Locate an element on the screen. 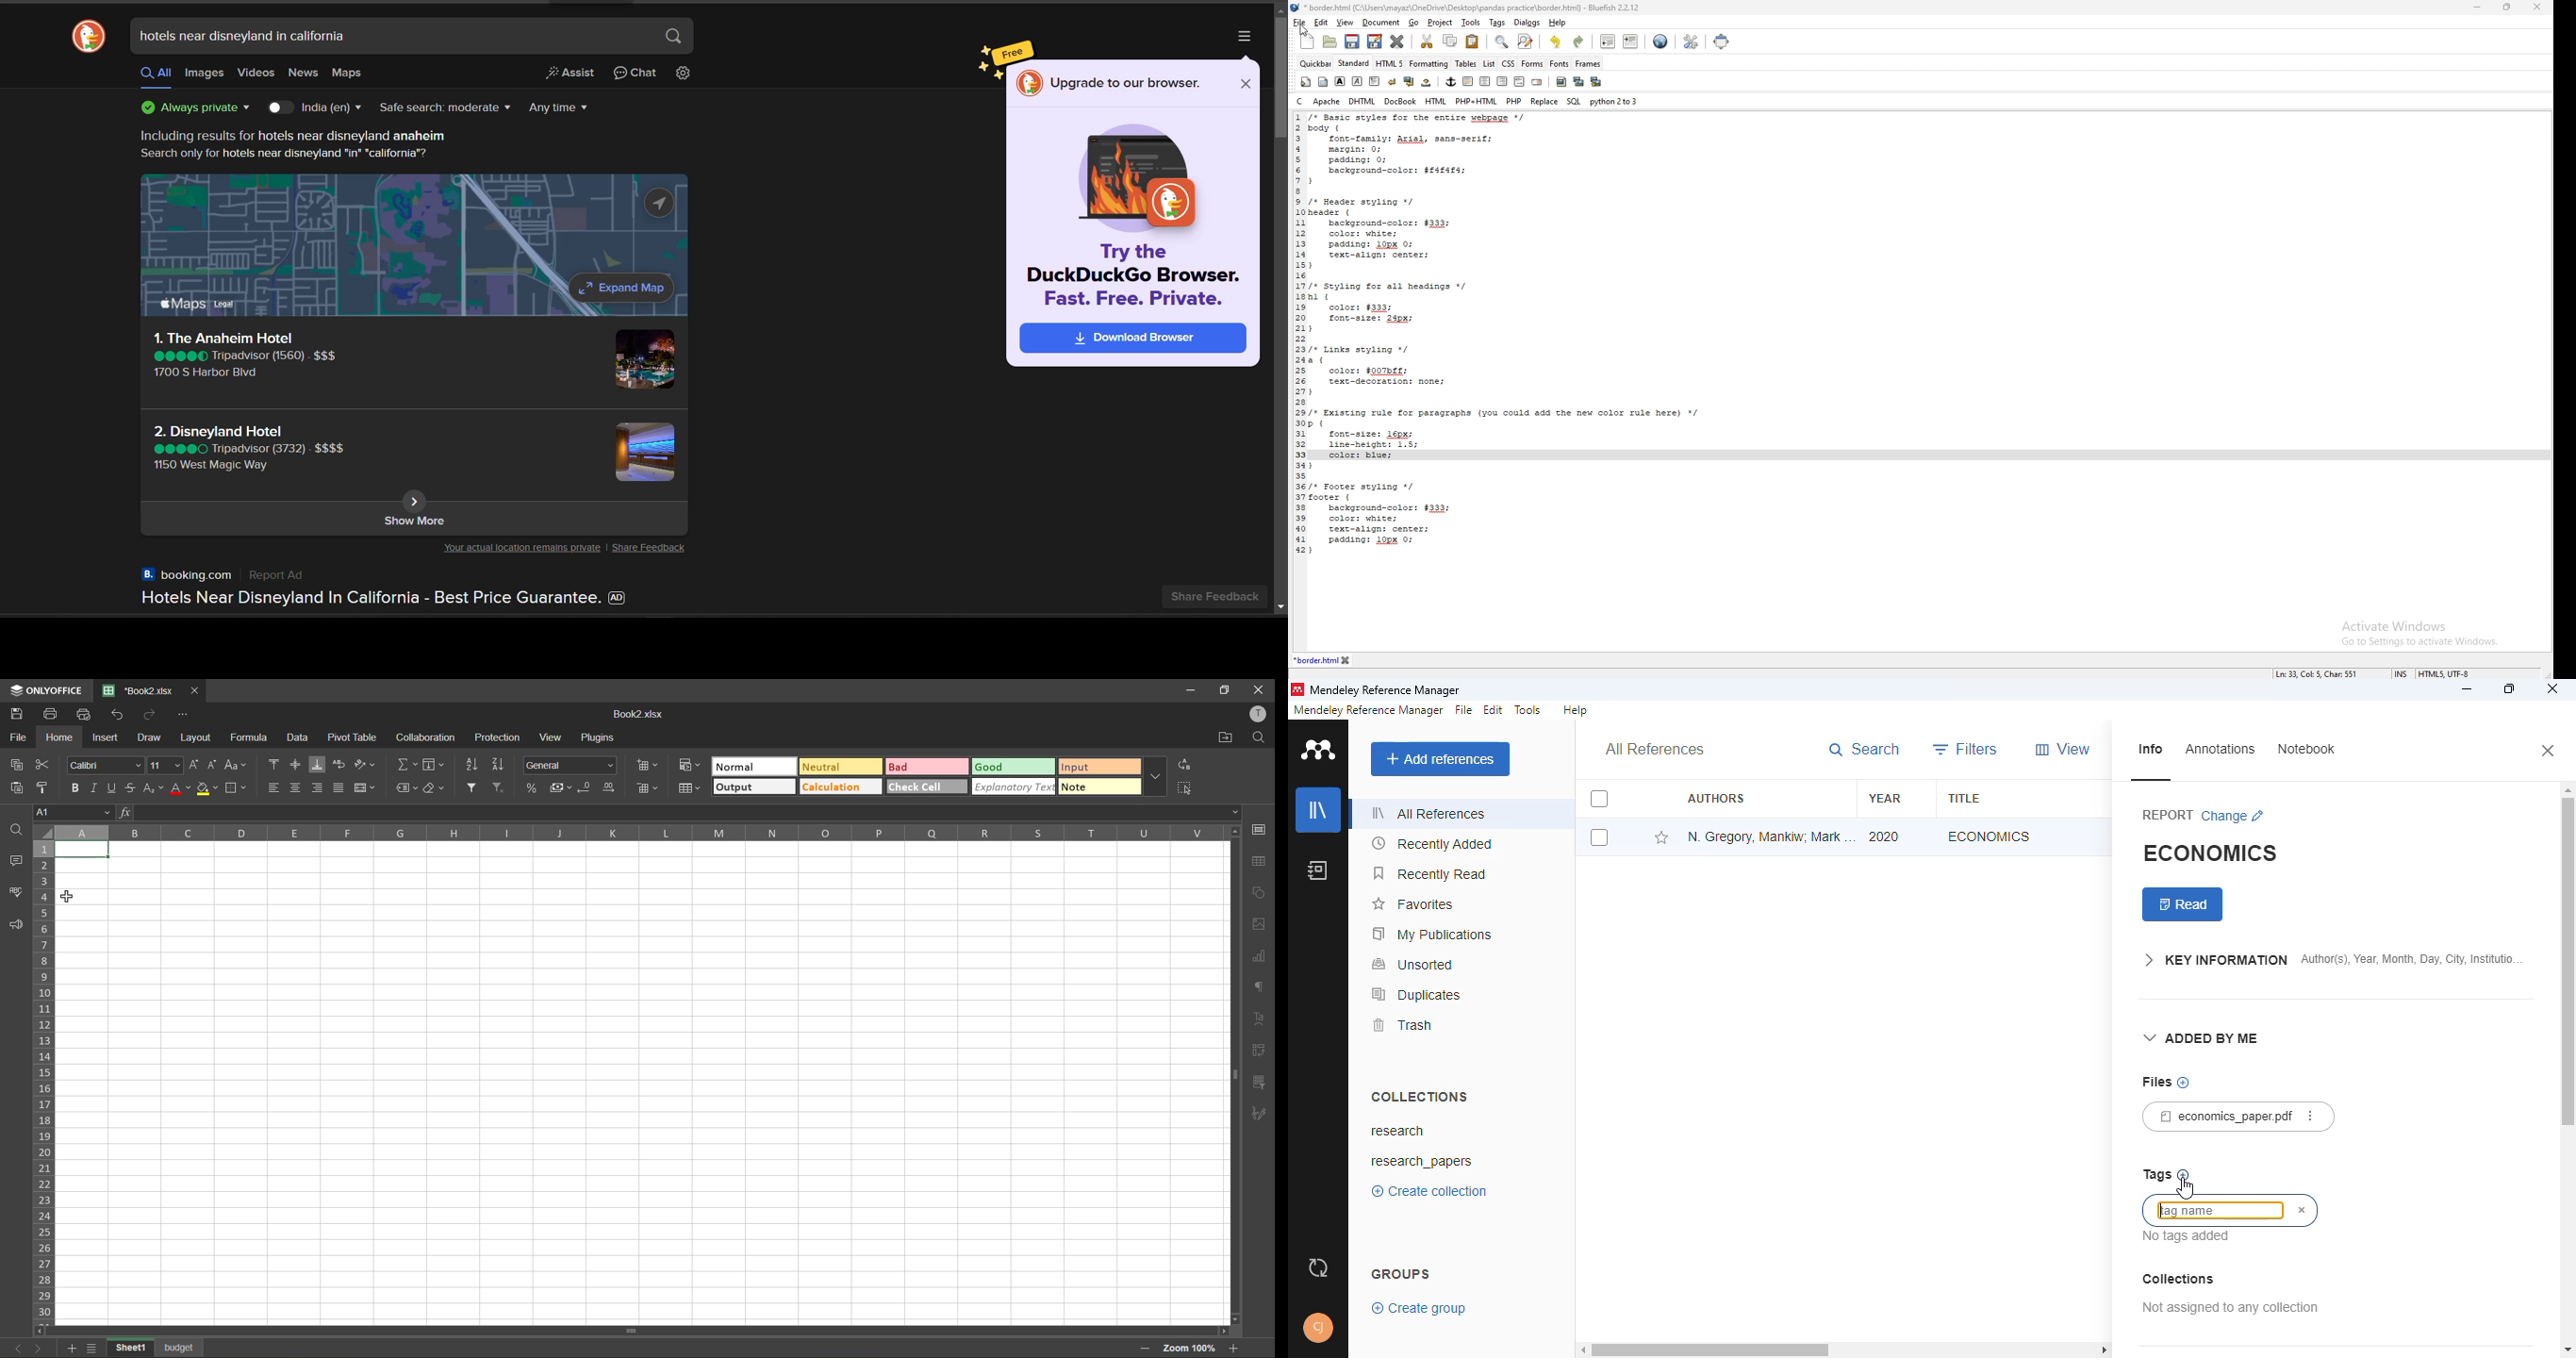  added by me is located at coordinates (2202, 1039).